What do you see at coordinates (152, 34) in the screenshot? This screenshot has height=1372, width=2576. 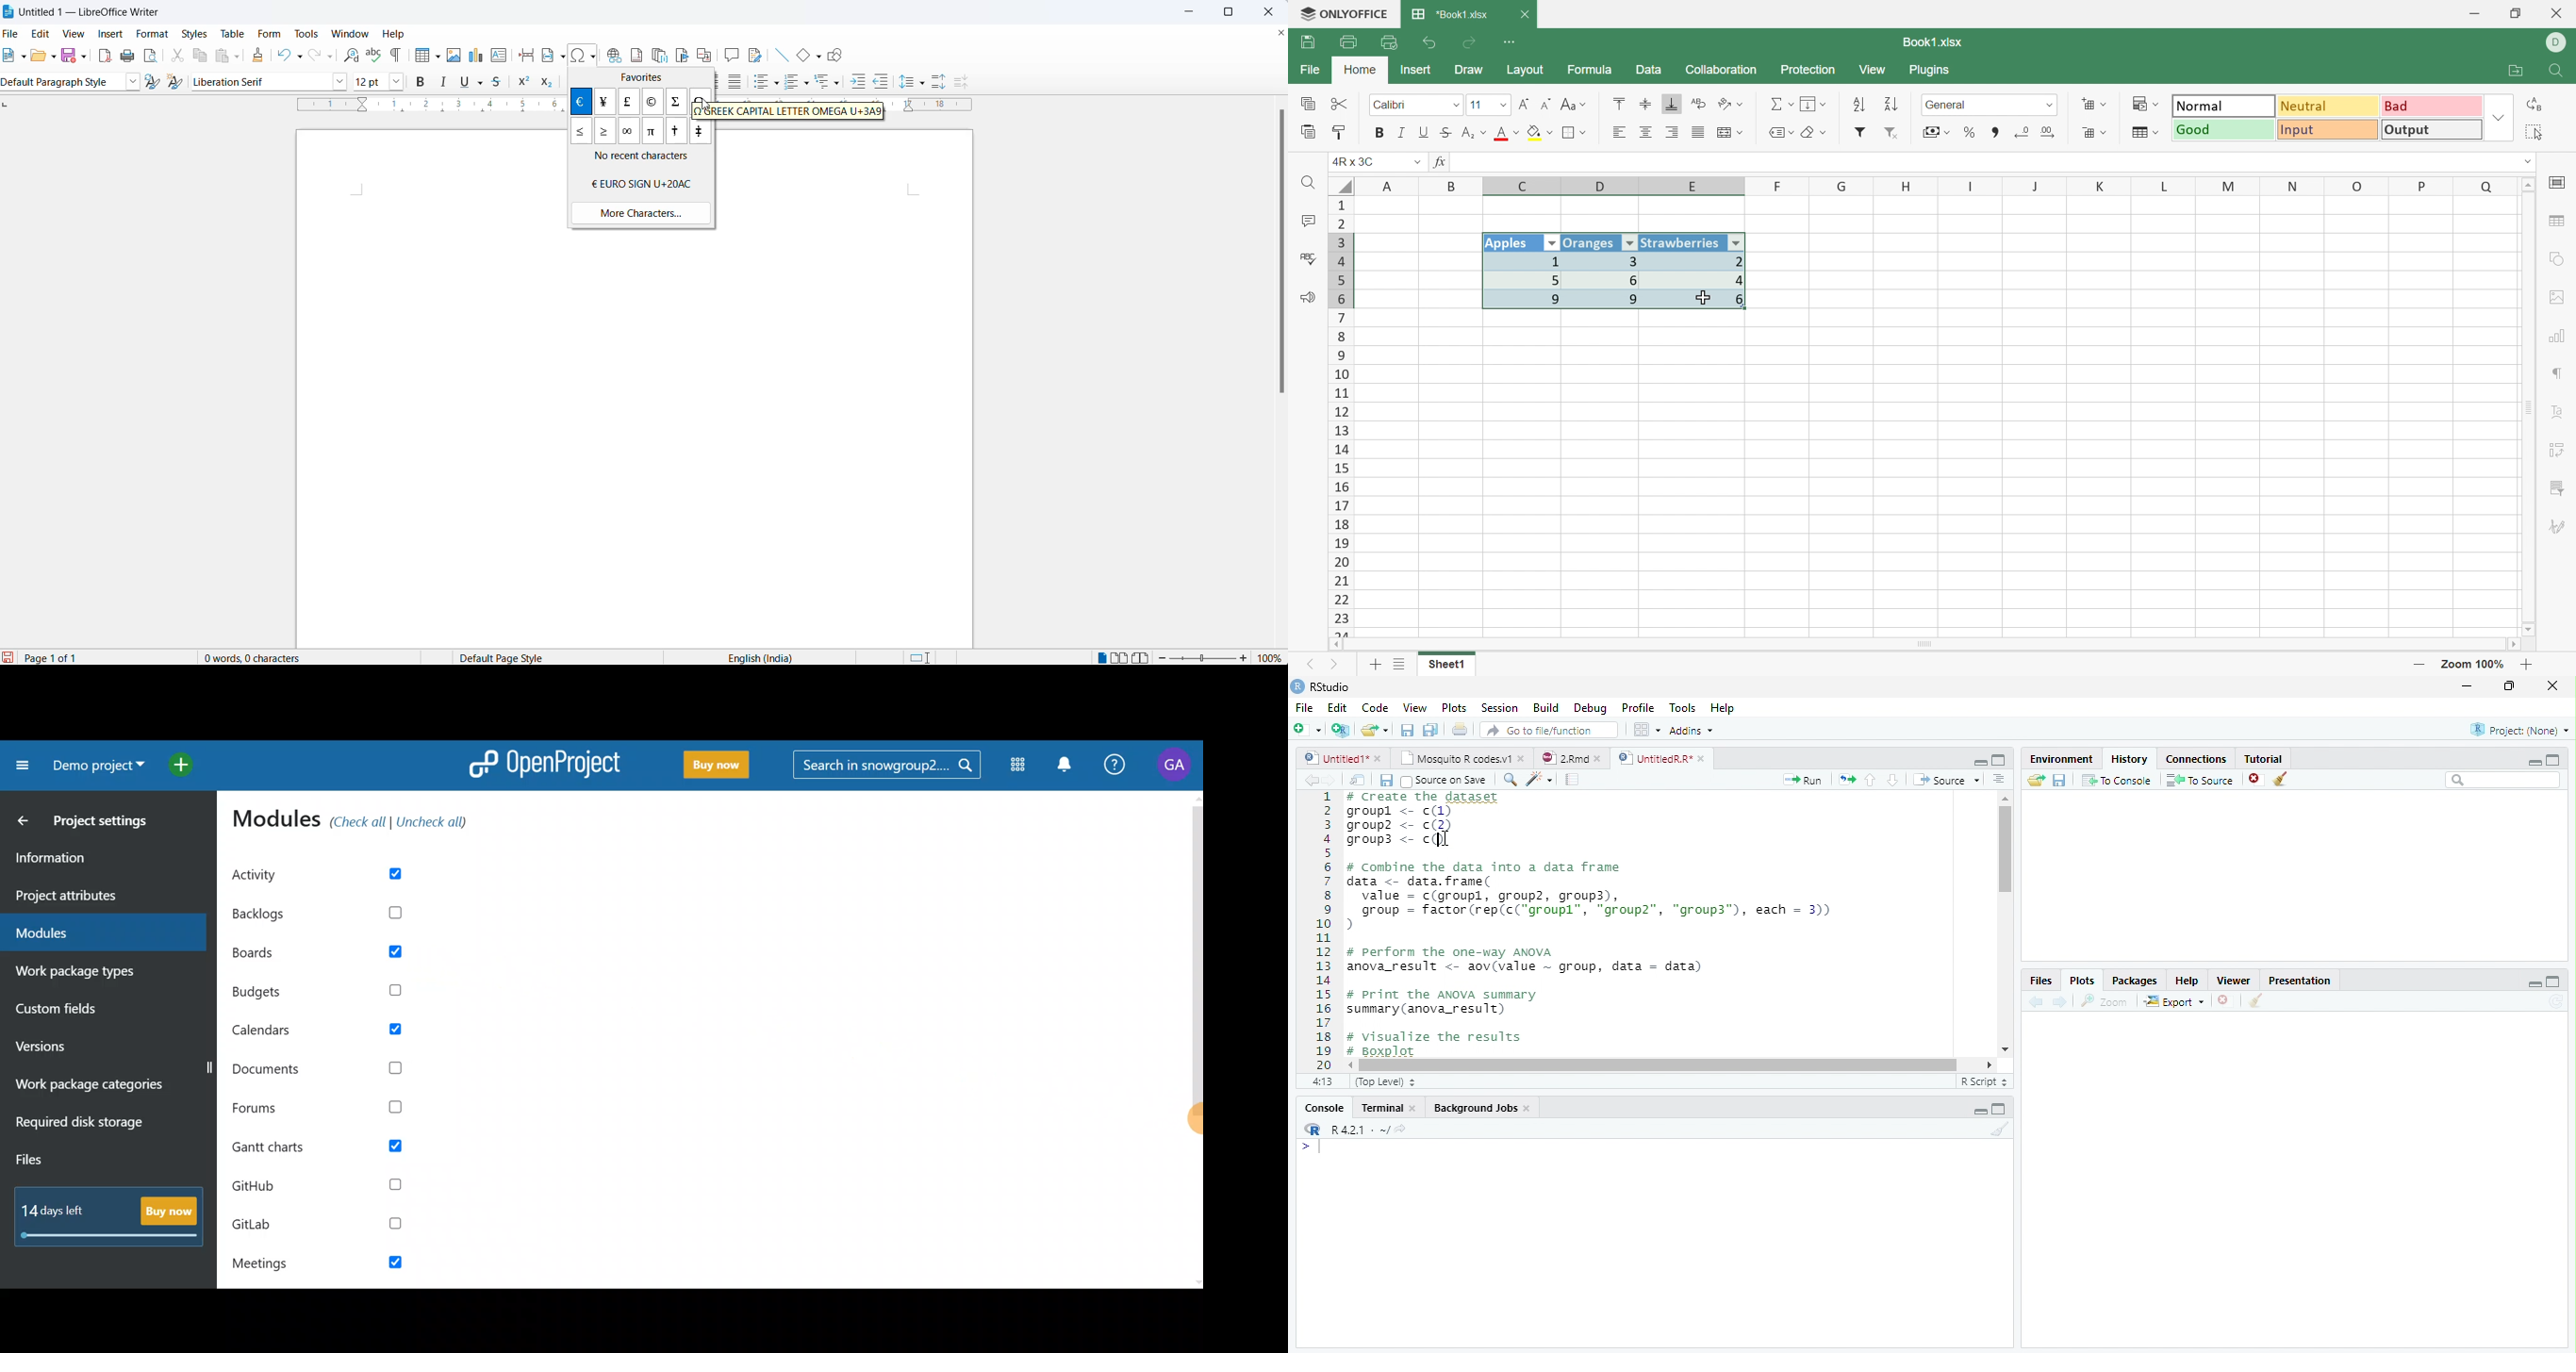 I see `format` at bounding box center [152, 34].